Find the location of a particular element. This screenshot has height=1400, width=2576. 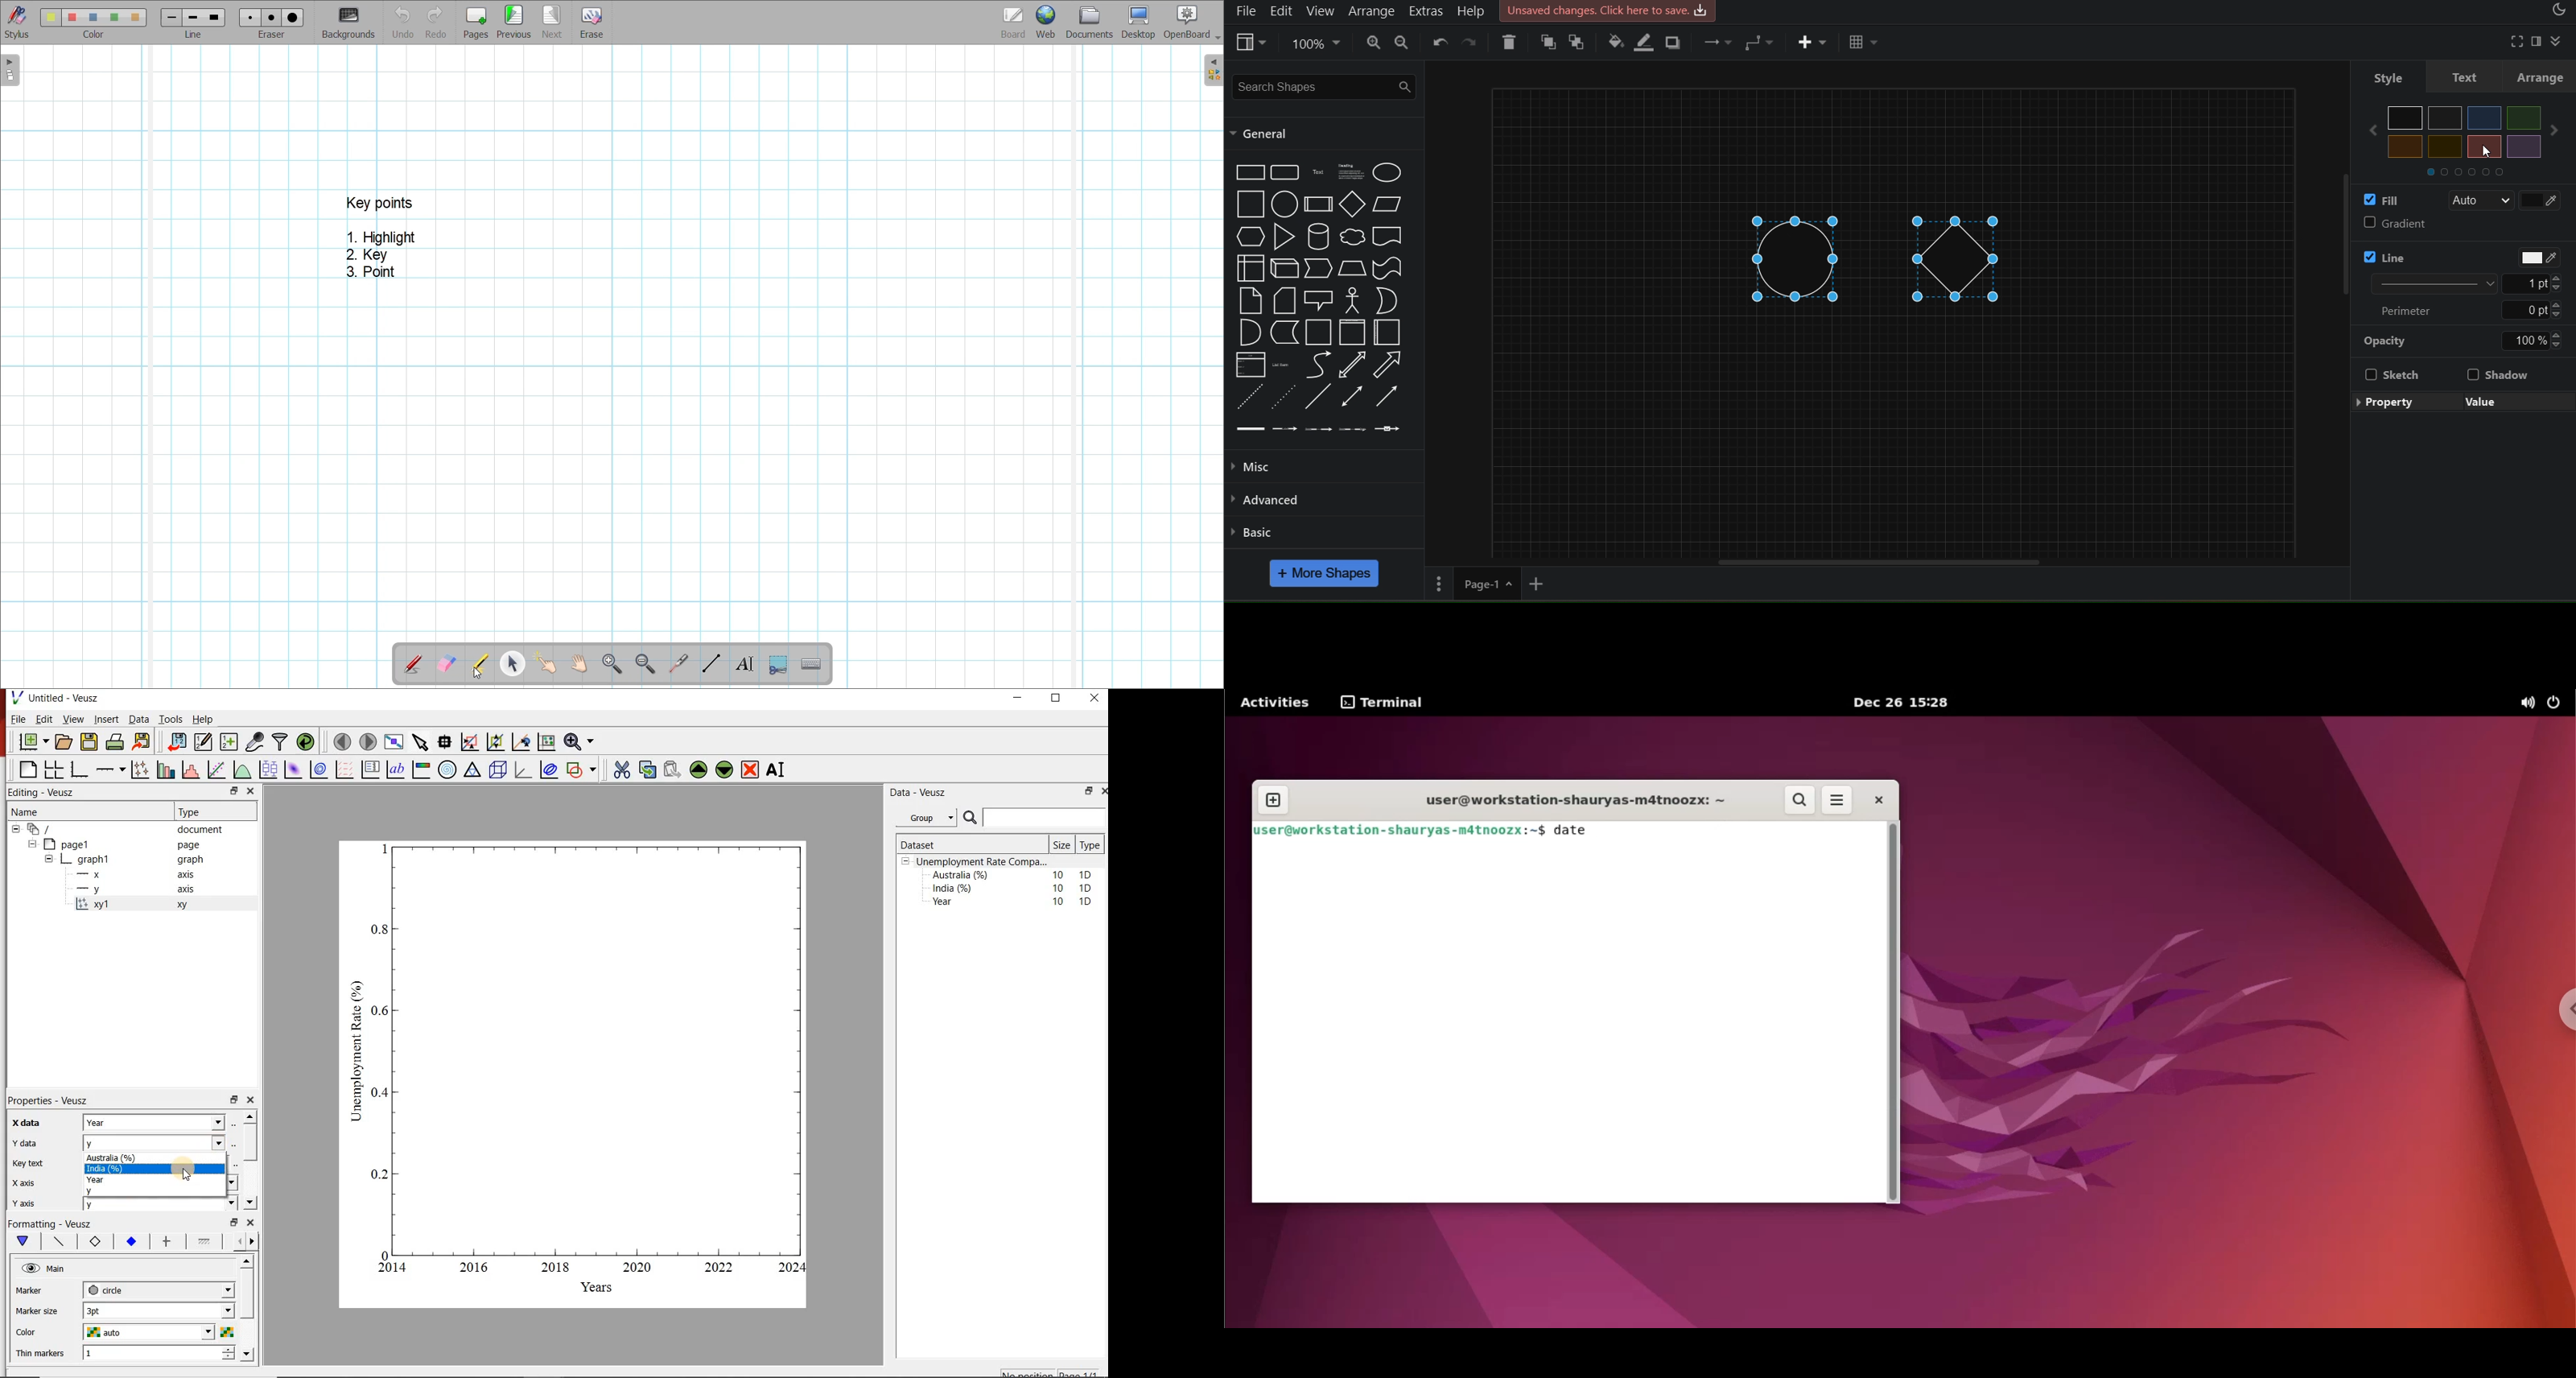

error bar line is located at coordinates (168, 1241).